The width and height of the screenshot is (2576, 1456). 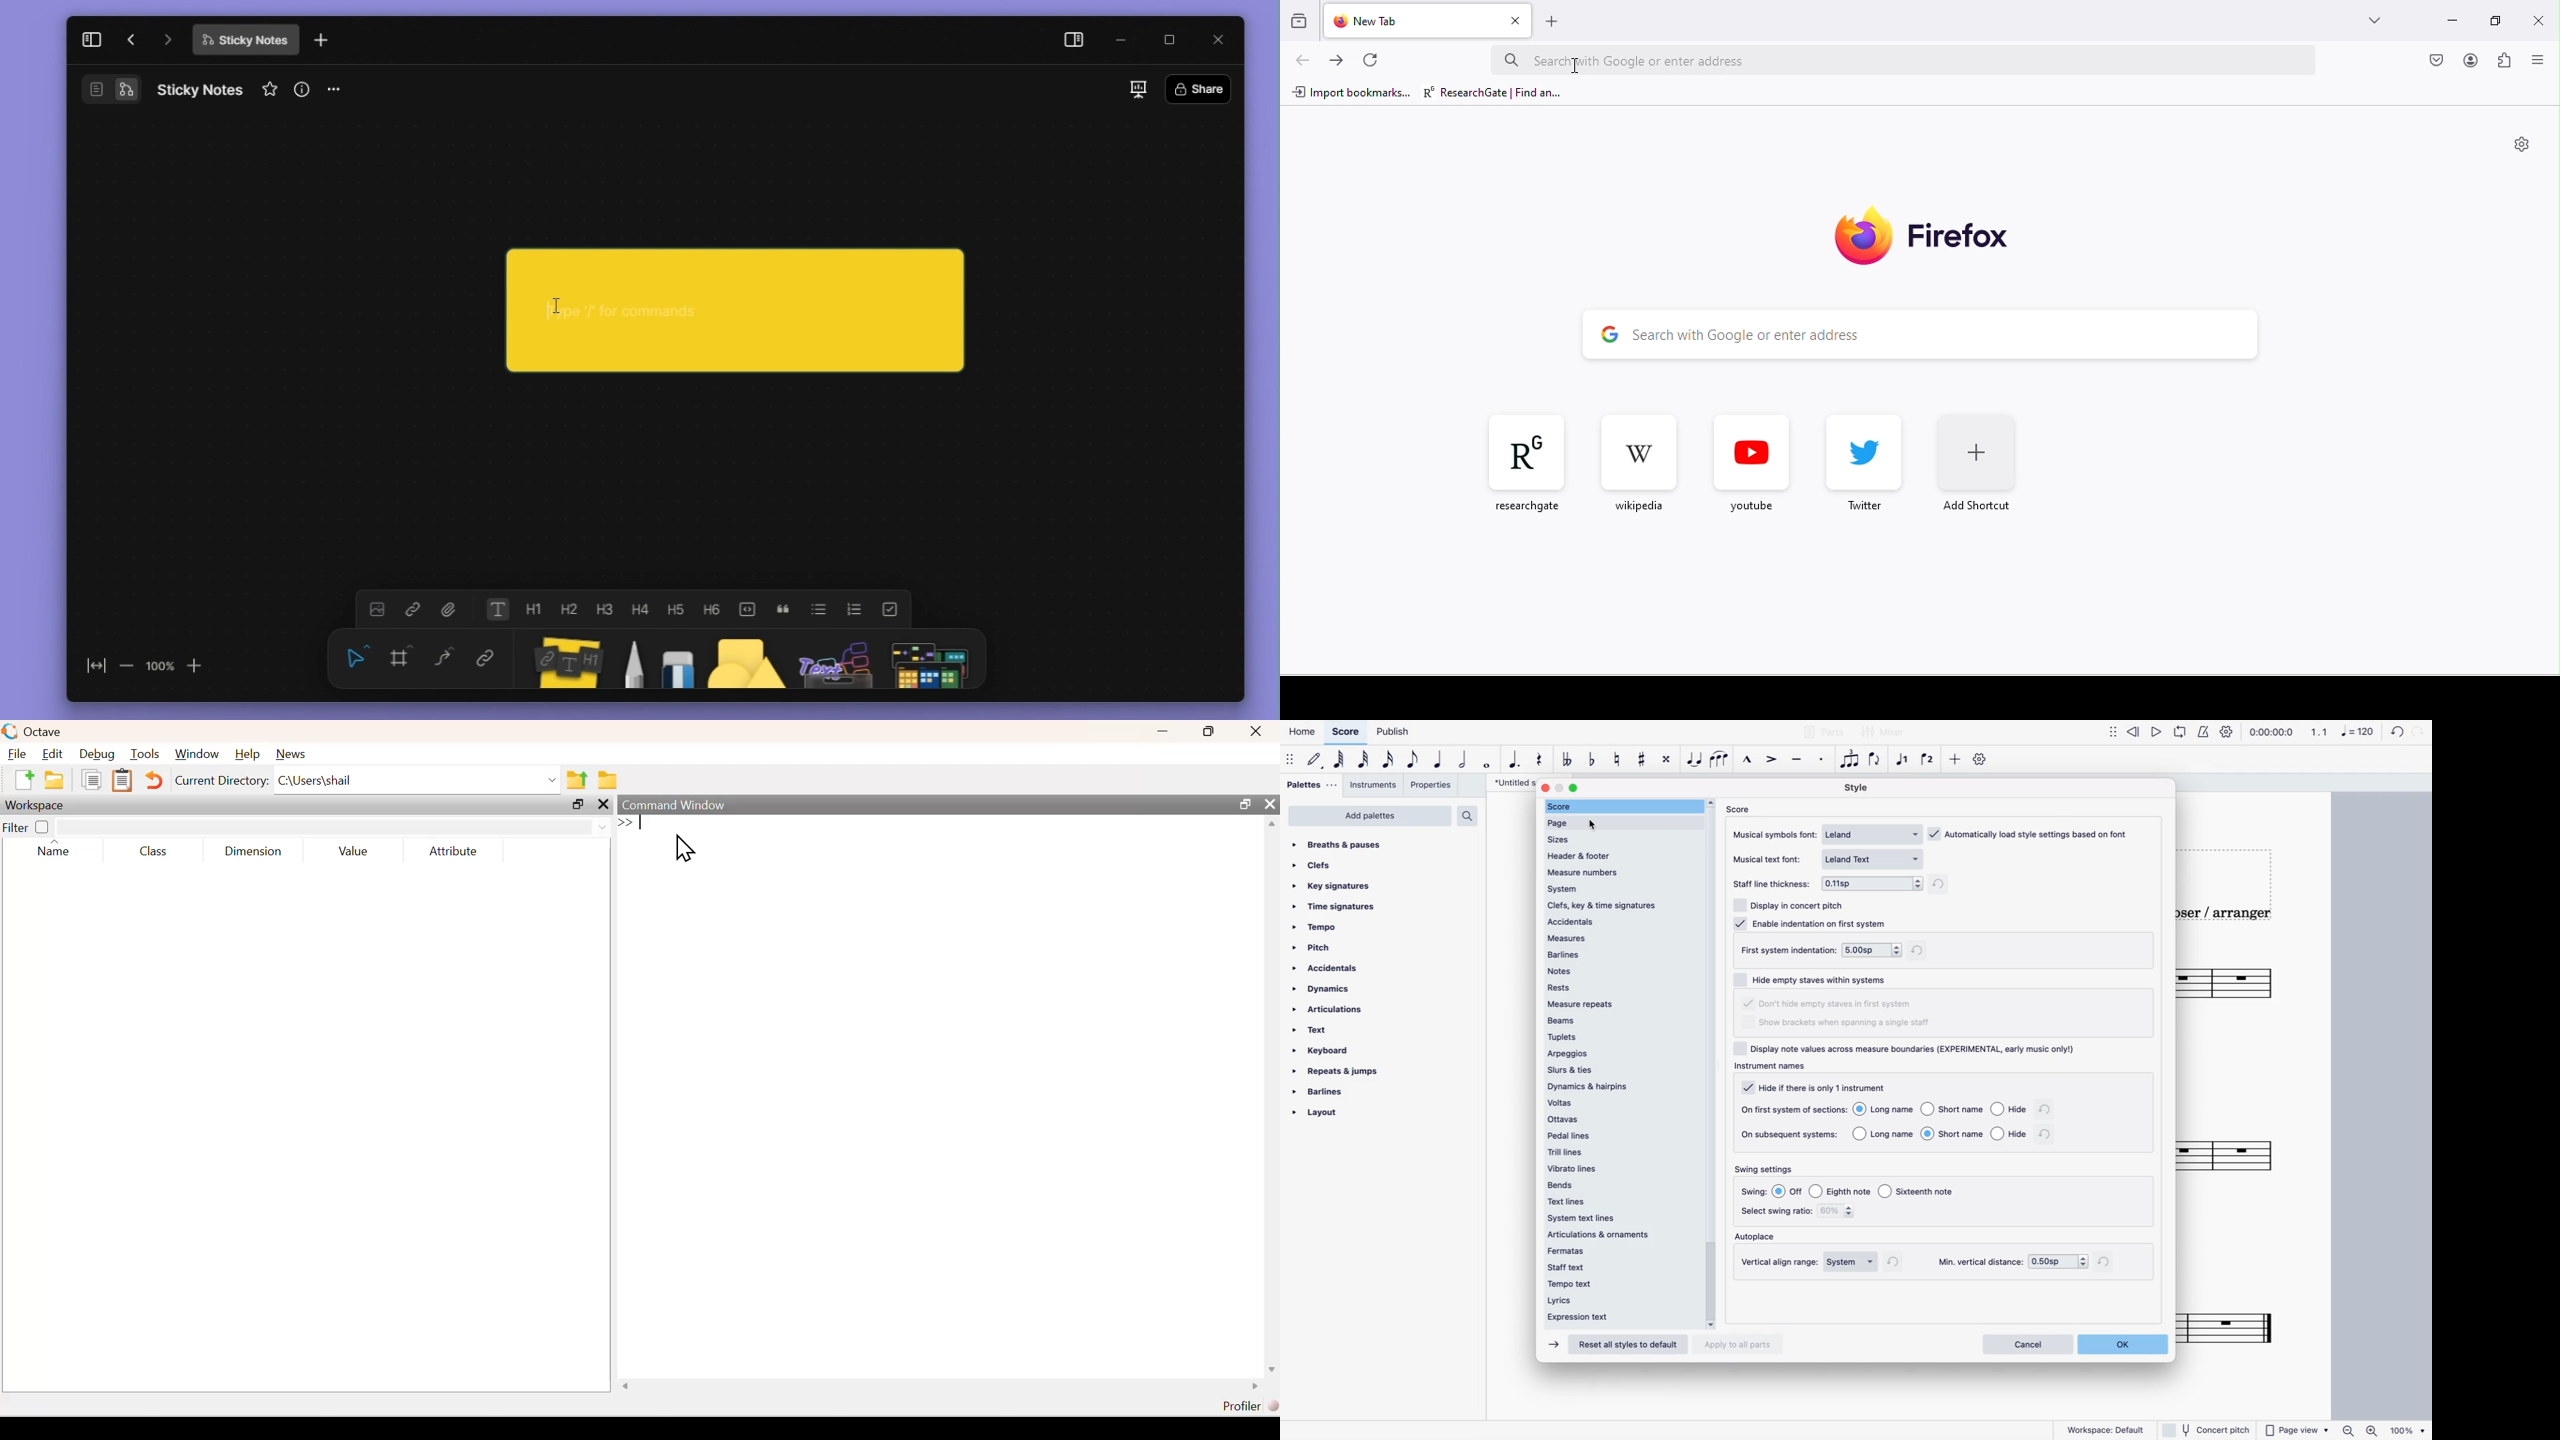 What do you see at coordinates (1317, 926) in the screenshot?
I see `tempo` at bounding box center [1317, 926].